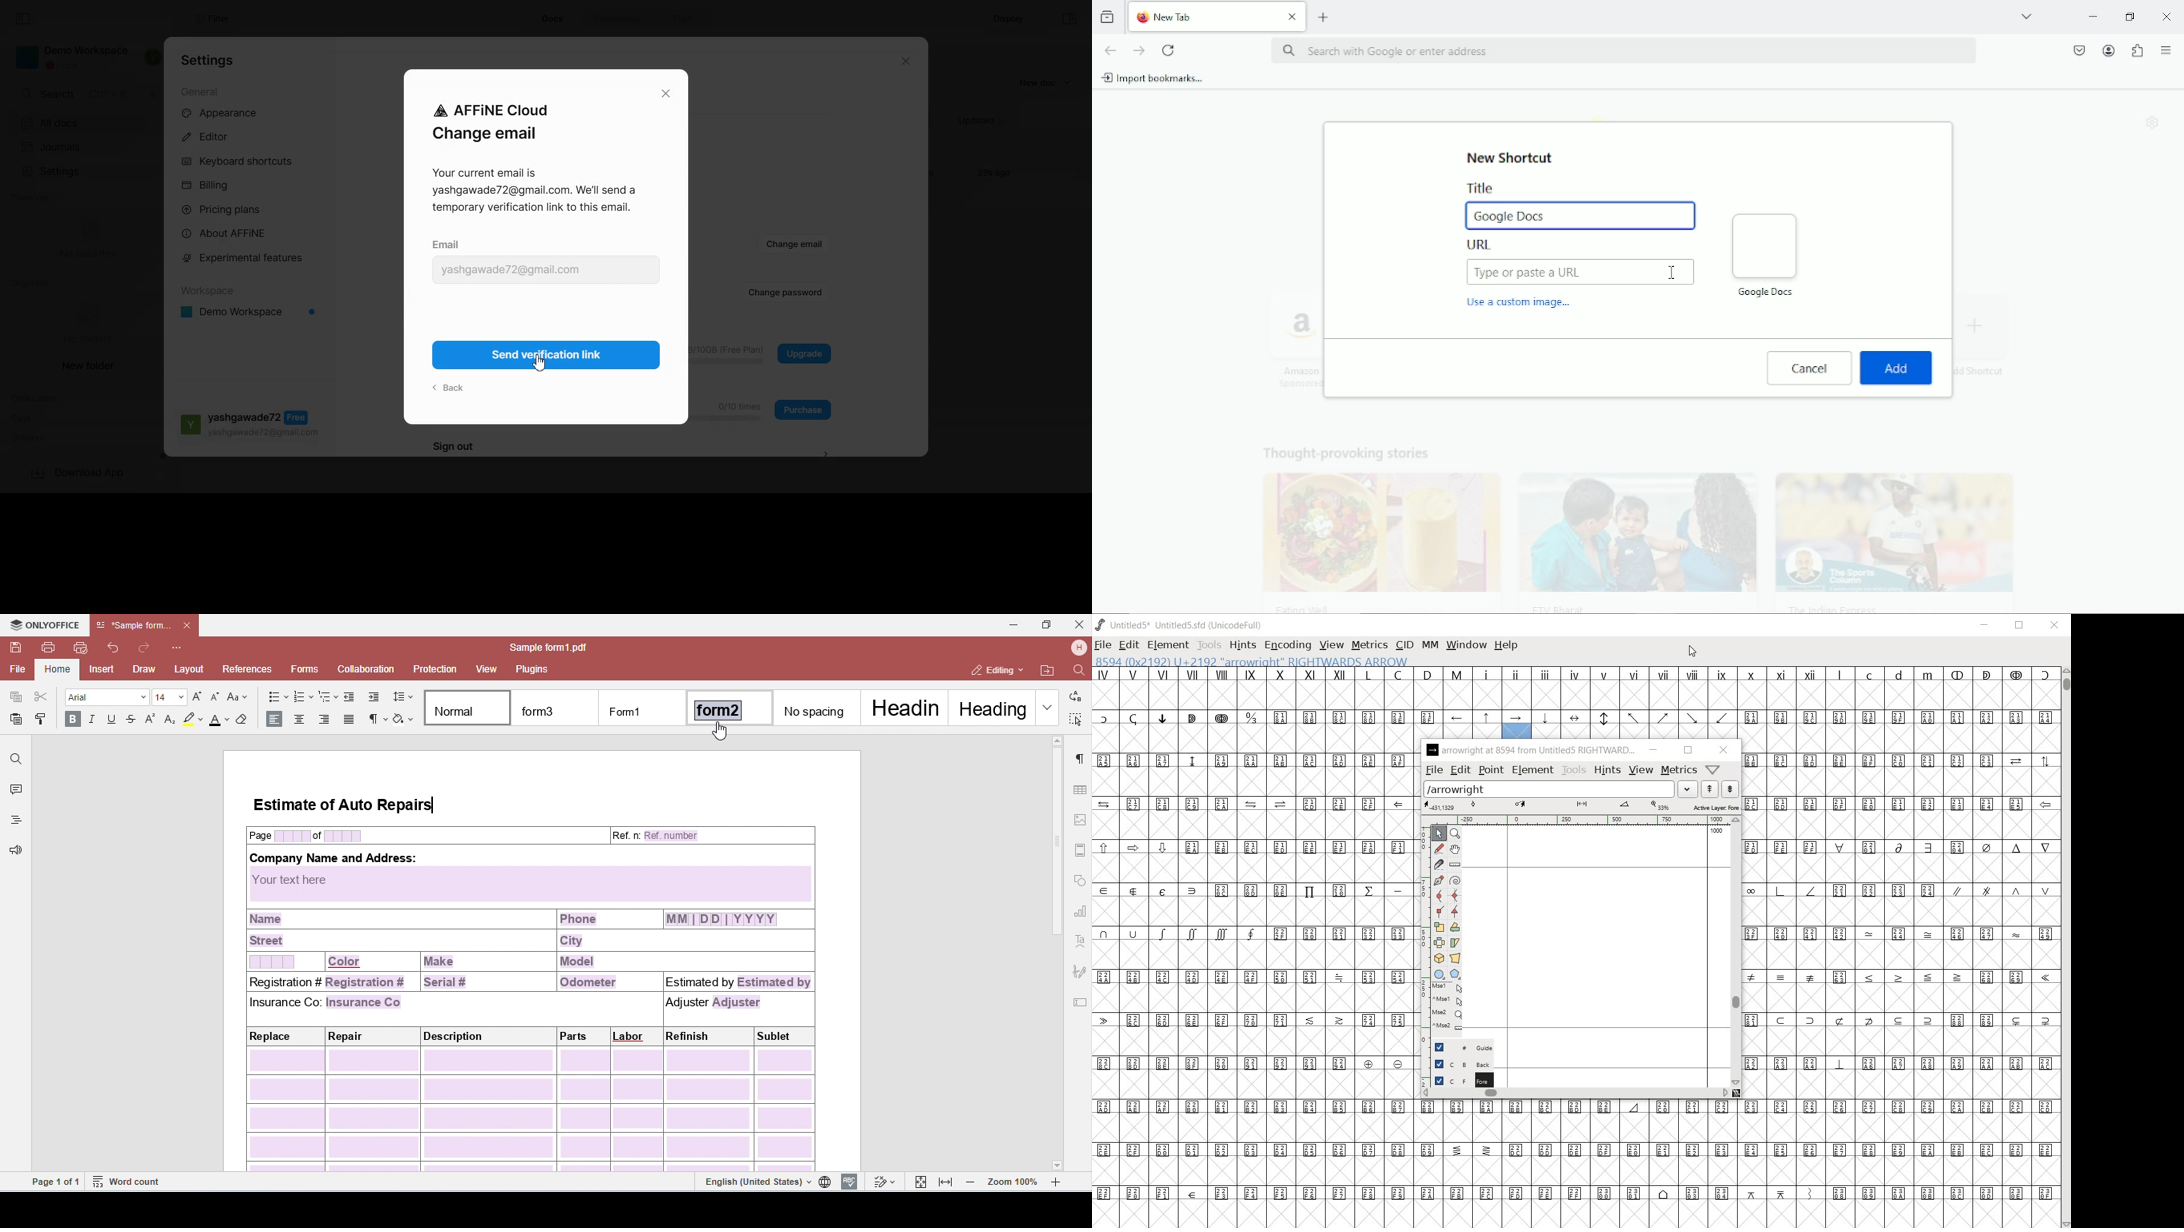  What do you see at coordinates (1456, 895) in the screenshot?
I see `add a curve point always either horizontal or vertical` at bounding box center [1456, 895].